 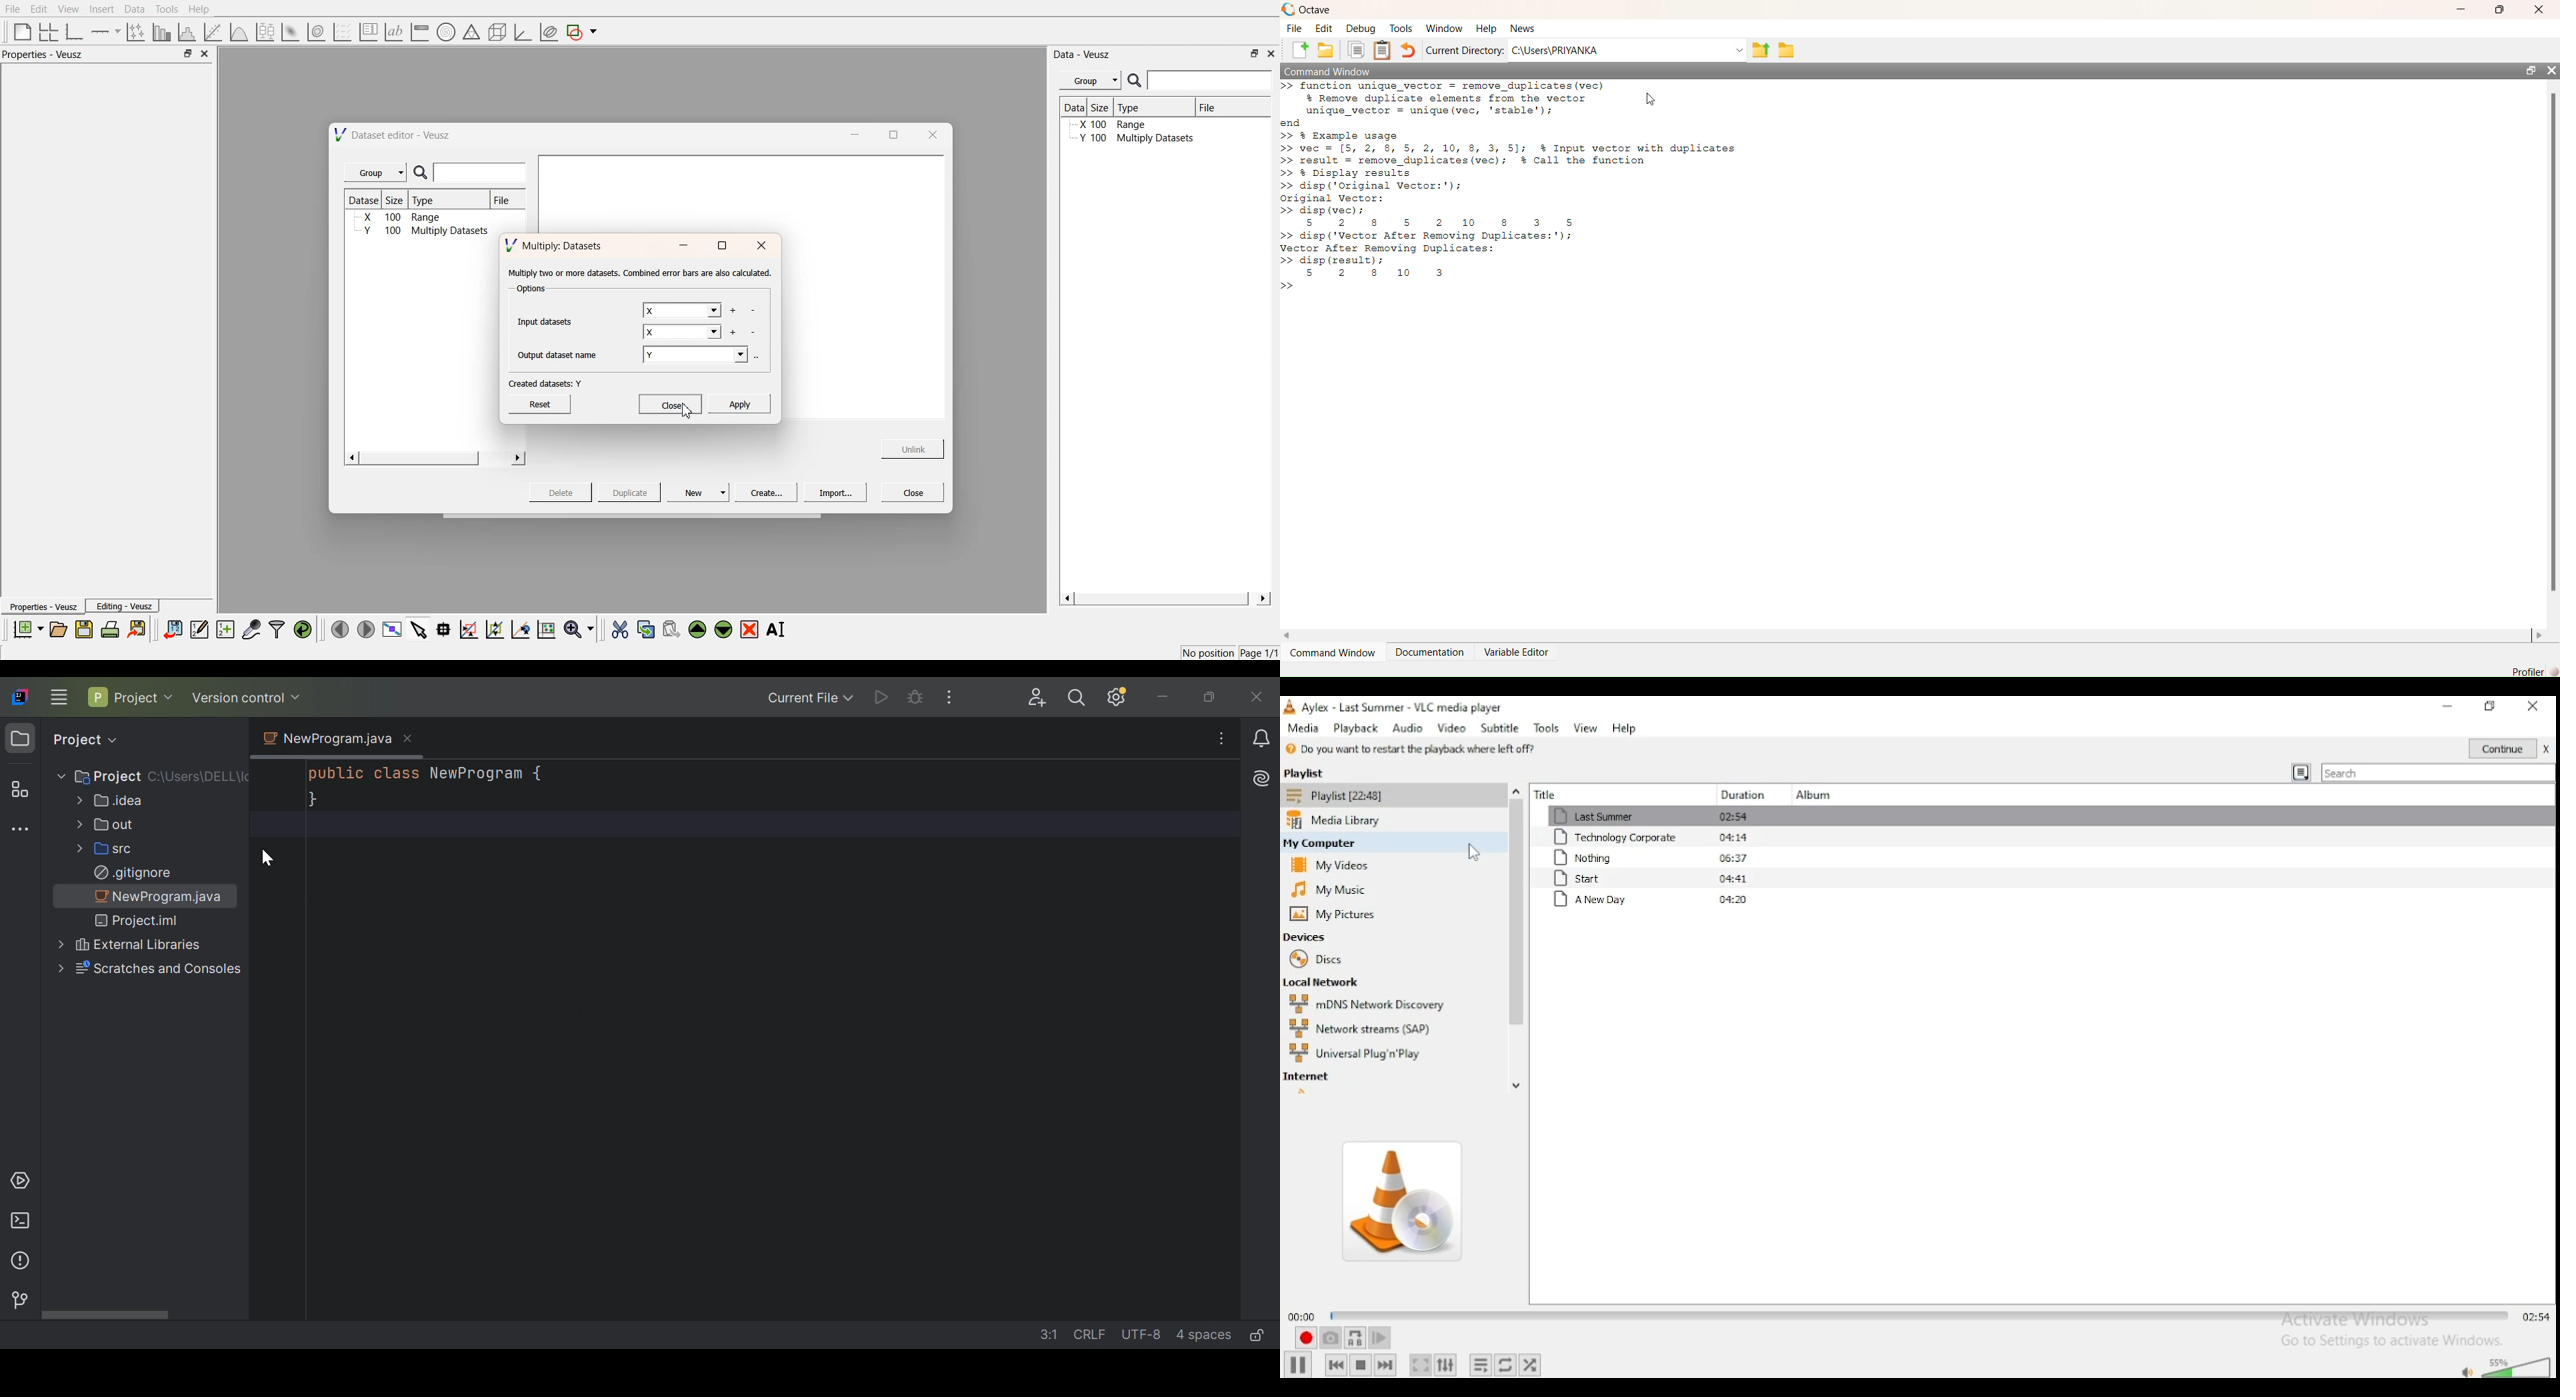 What do you see at coordinates (2299, 771) in the screenshot?
I see `toggle playlist view` at bounding box center [2299, 771].